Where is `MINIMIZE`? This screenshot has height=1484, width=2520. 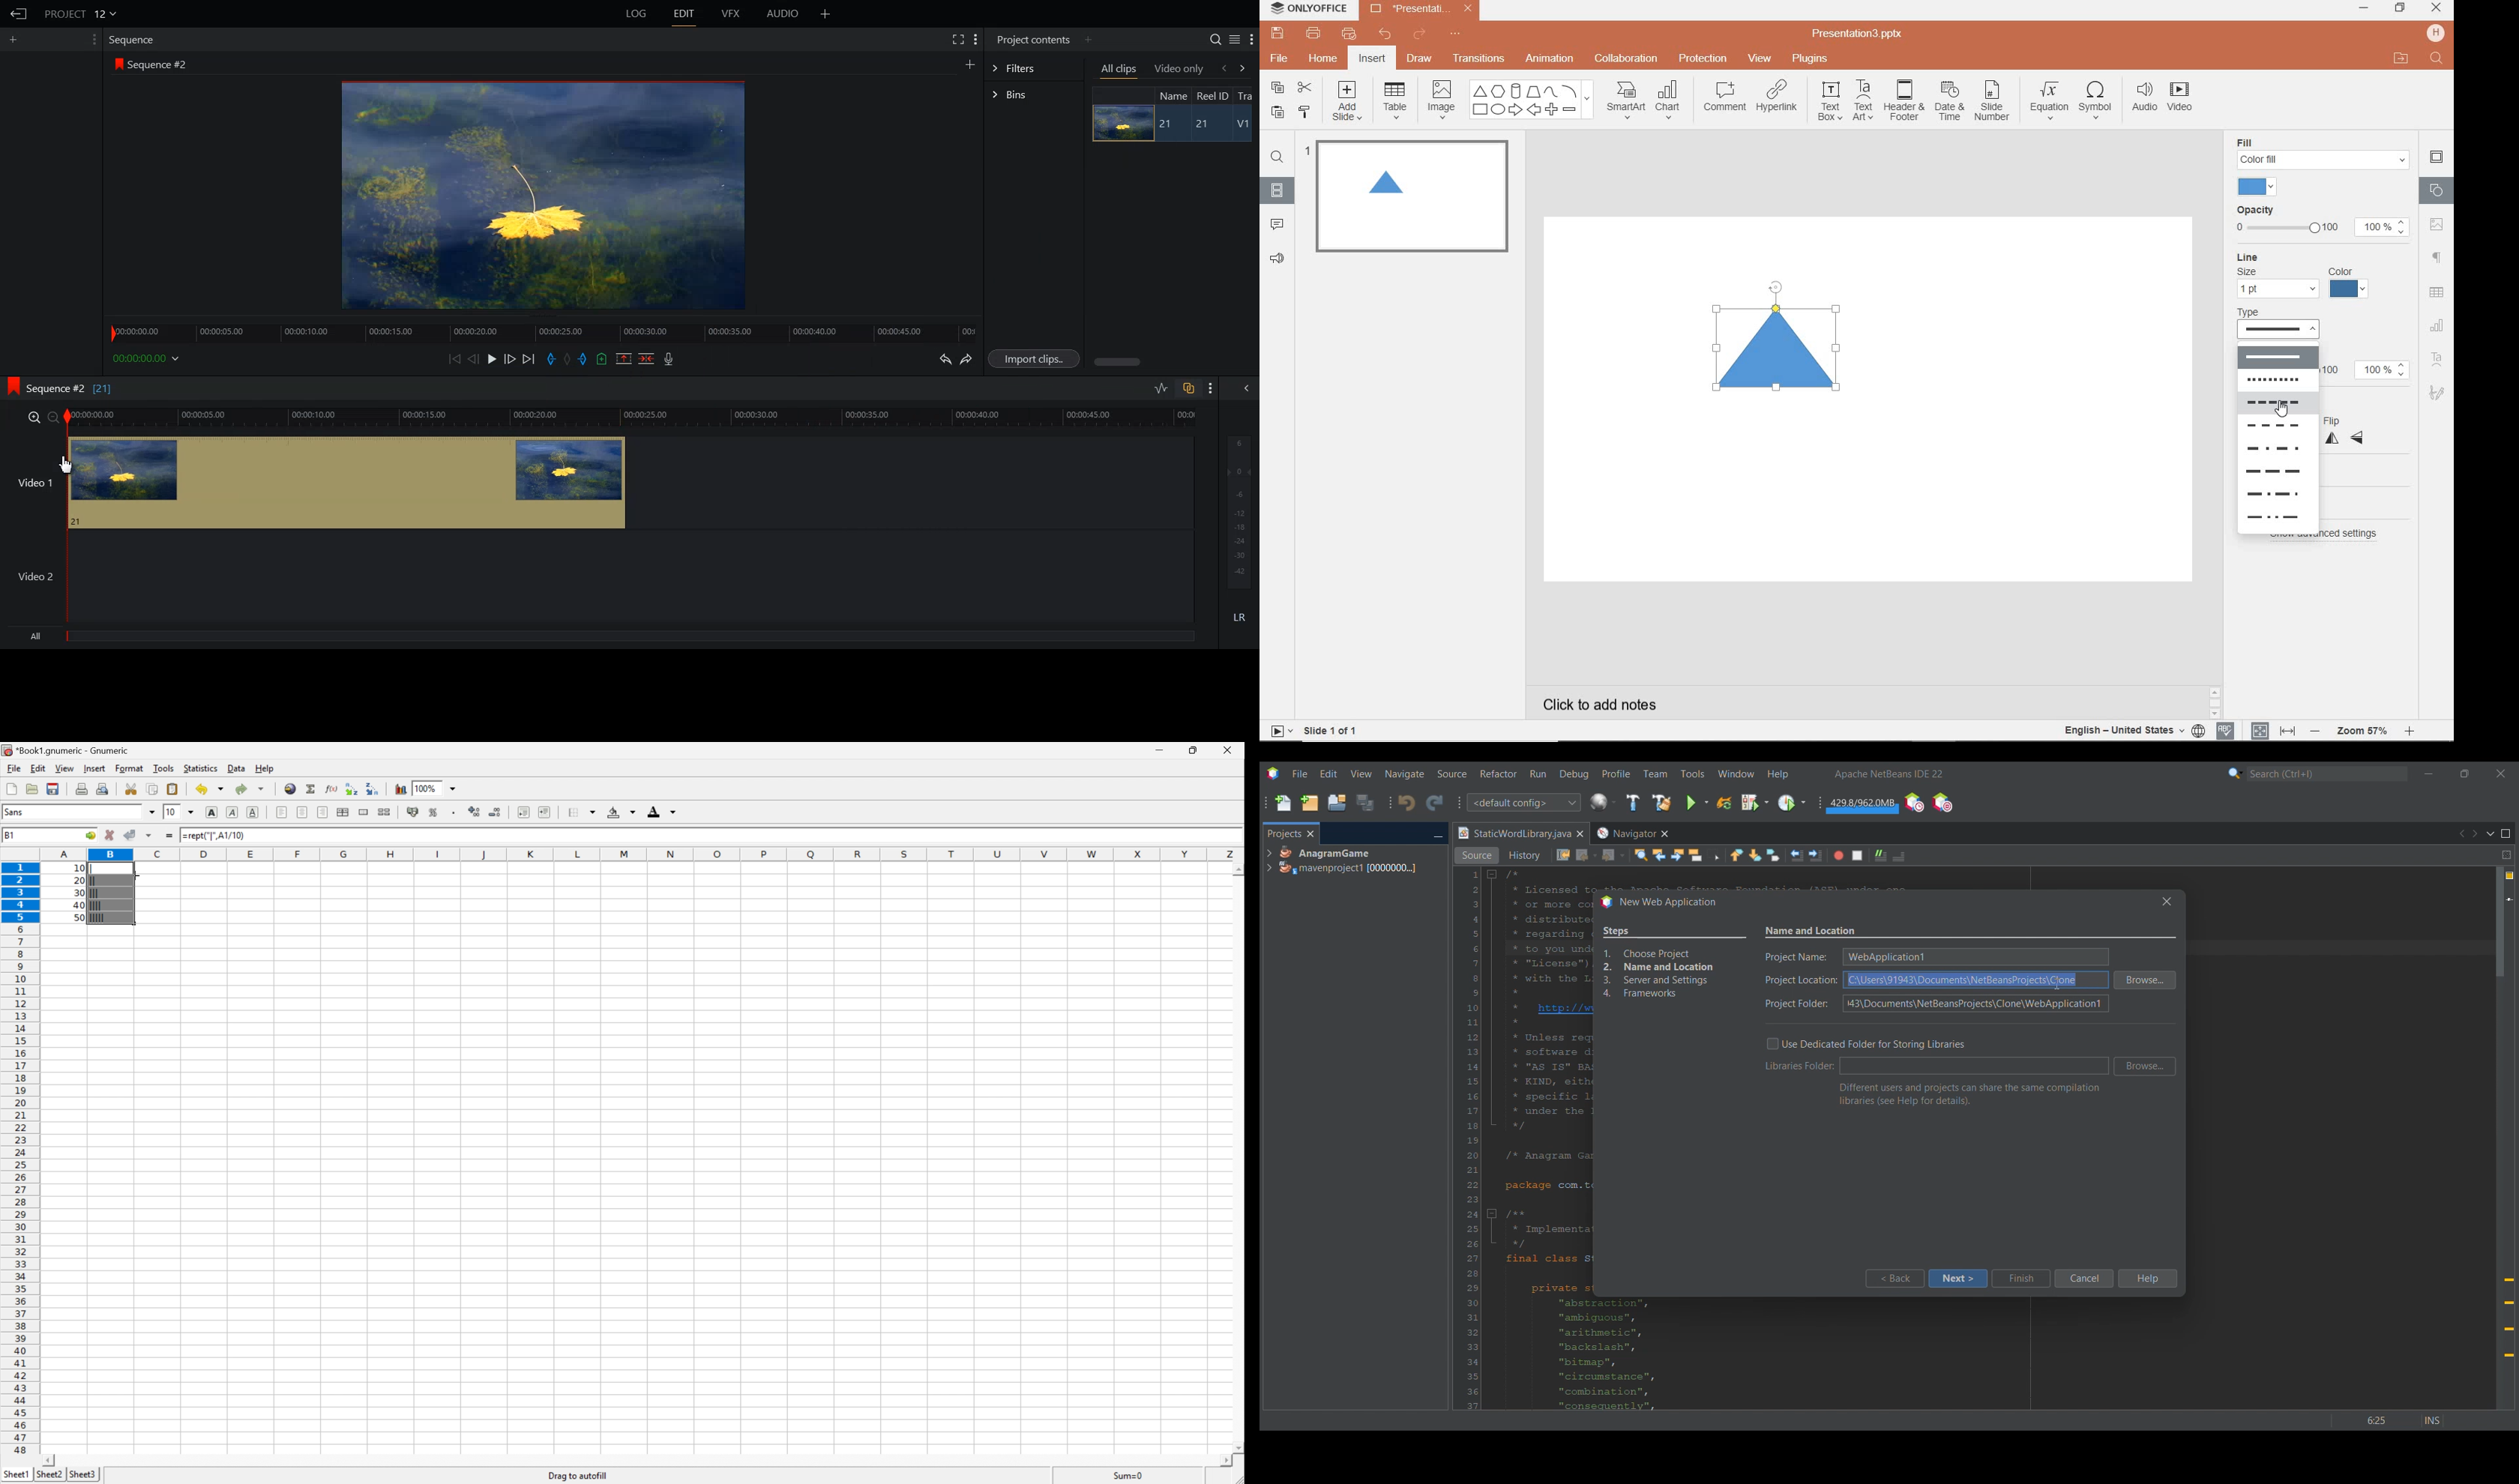
MINIMIZE is located at coordinates (2363, 9).